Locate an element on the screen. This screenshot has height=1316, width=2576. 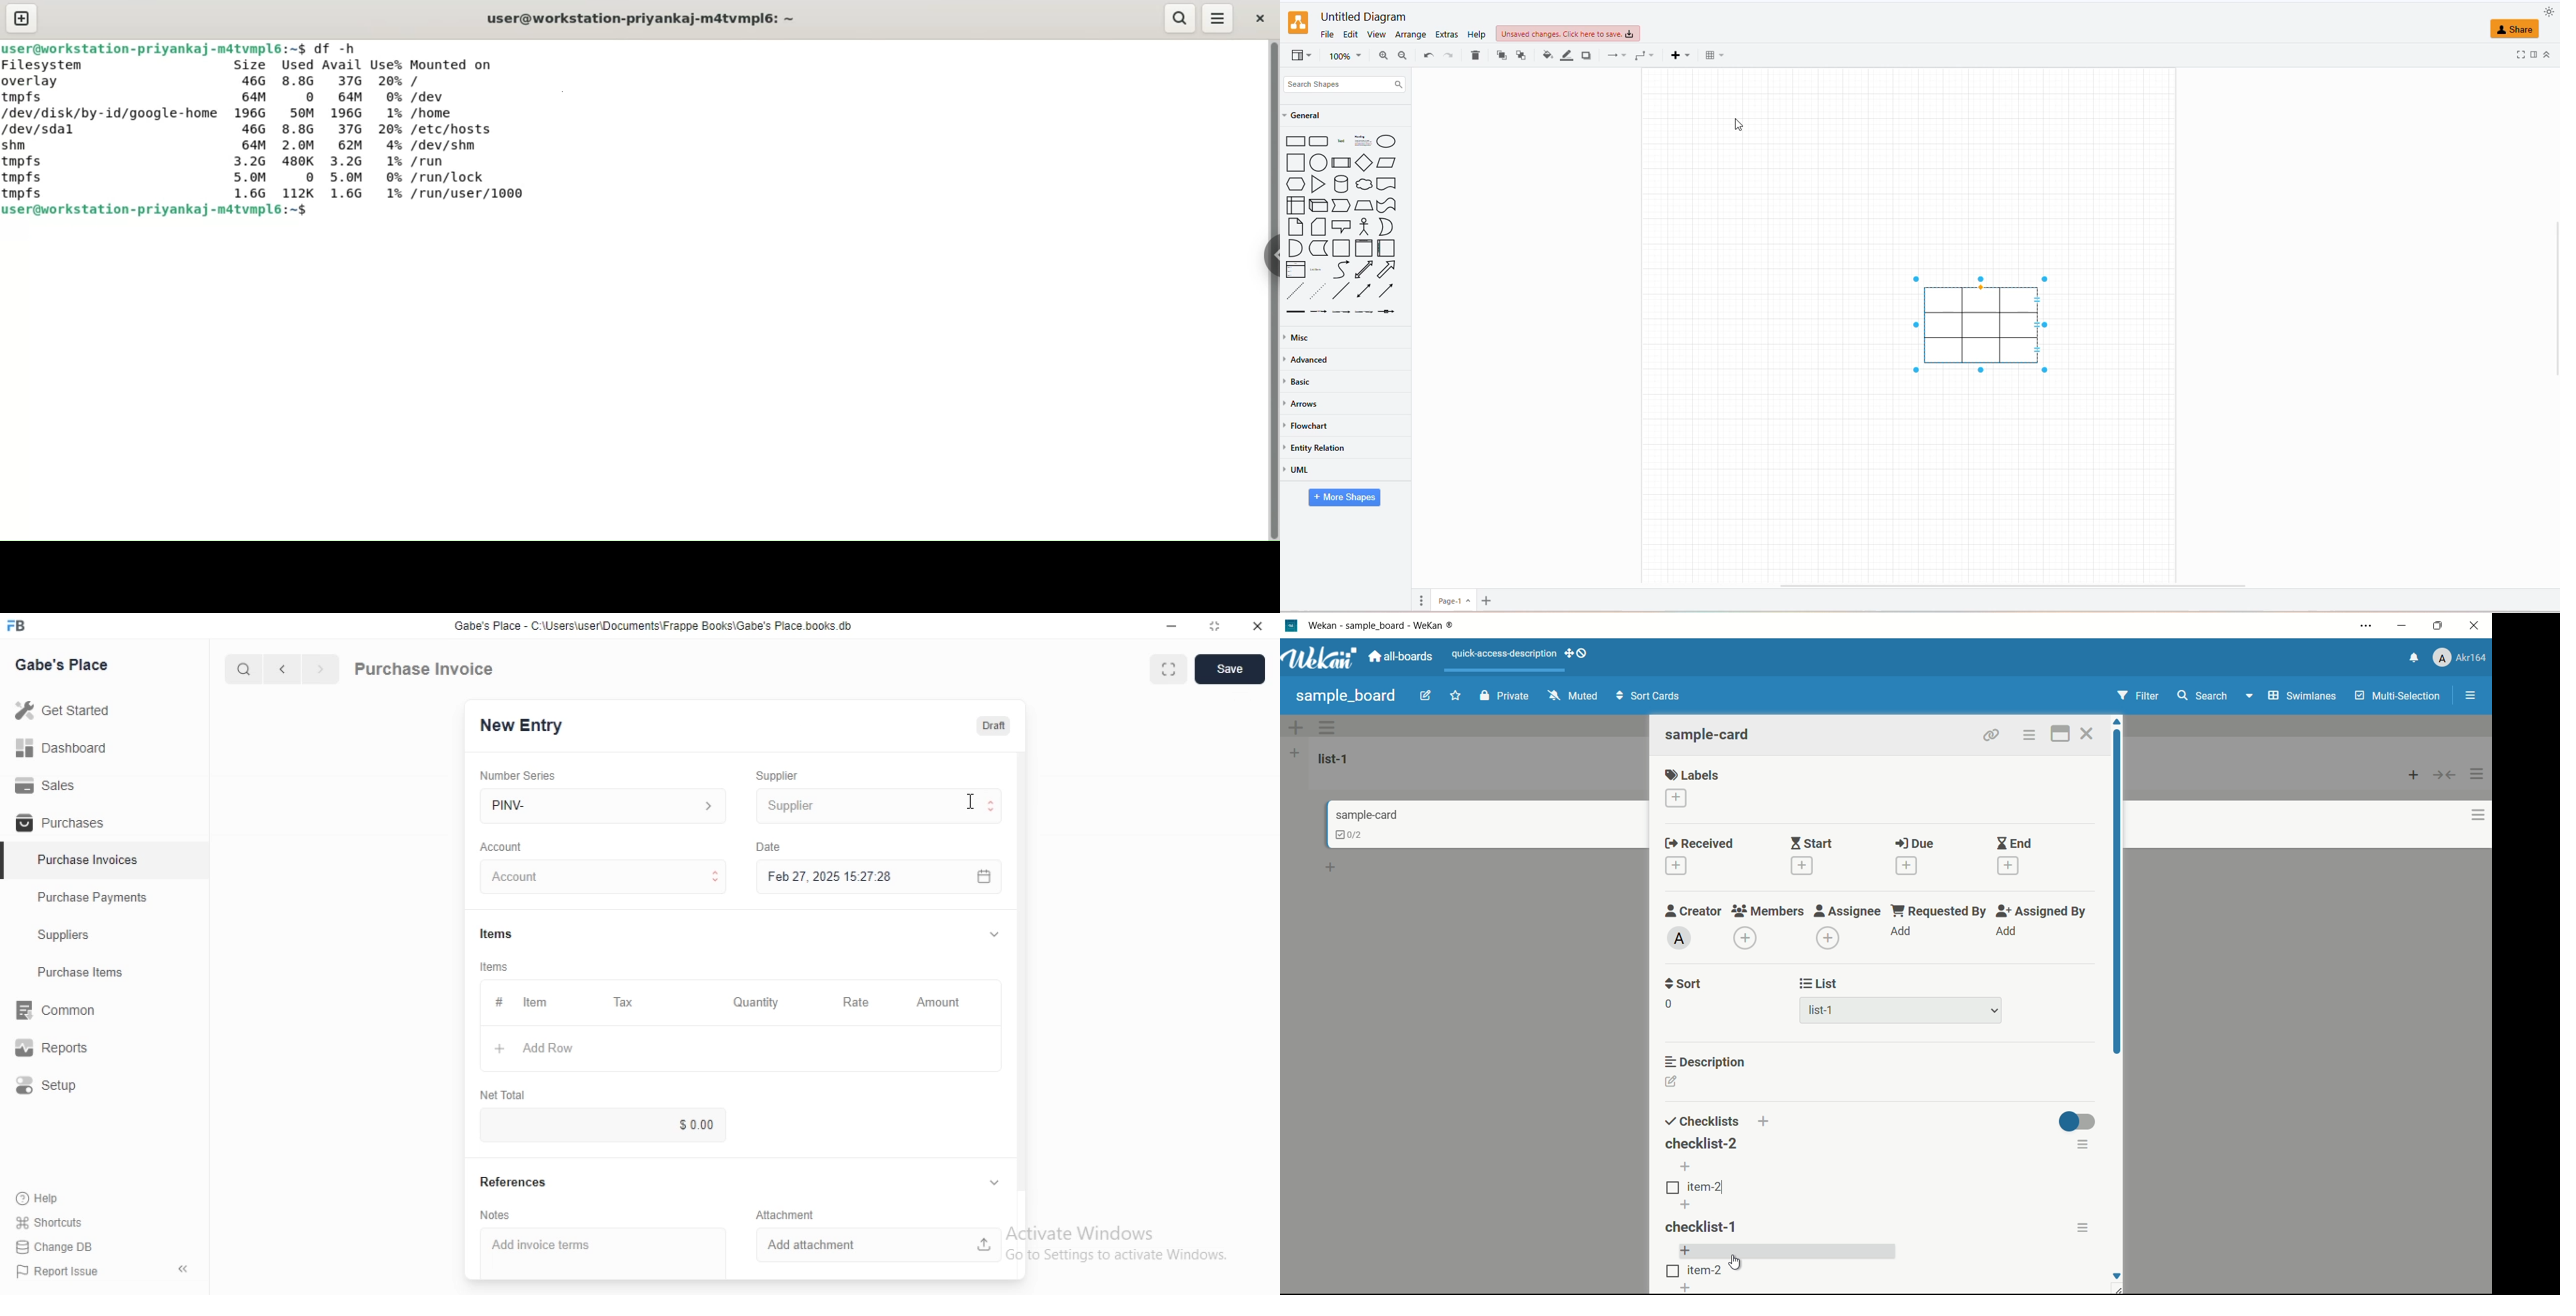
Purchase Items is located at coordinates (105, 972).